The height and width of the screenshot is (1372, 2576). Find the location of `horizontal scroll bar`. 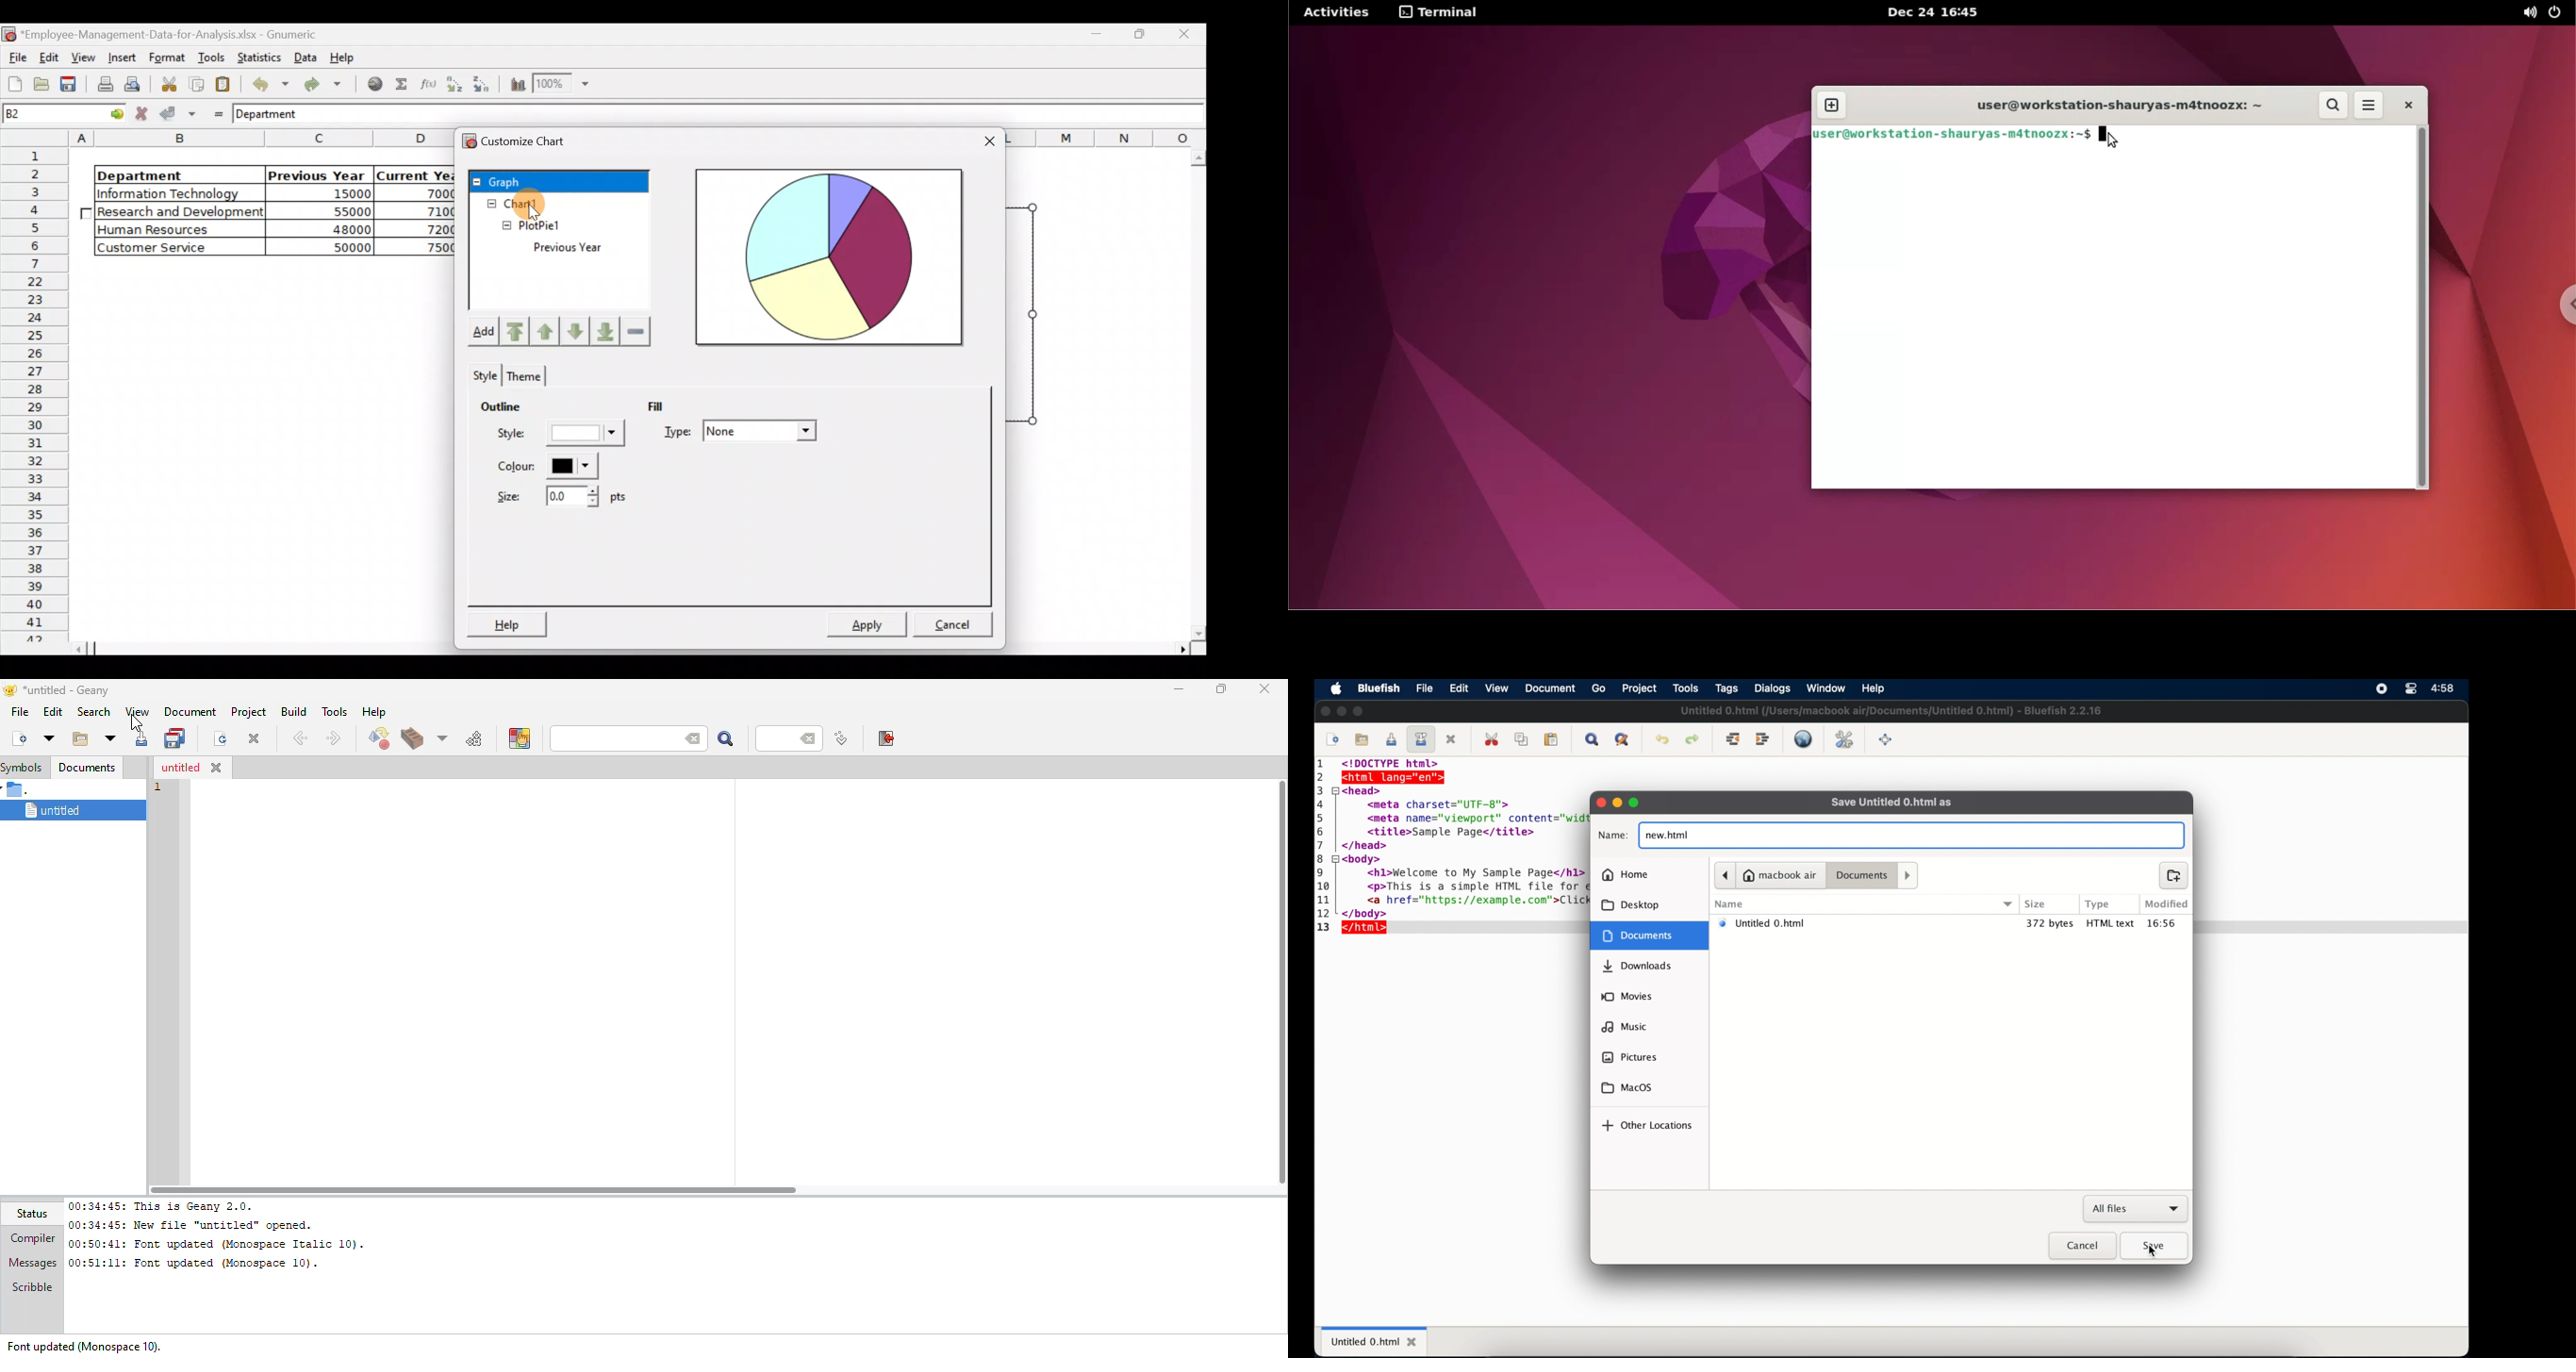

horizontal scroll bar is located at coordinates (468, 1186).